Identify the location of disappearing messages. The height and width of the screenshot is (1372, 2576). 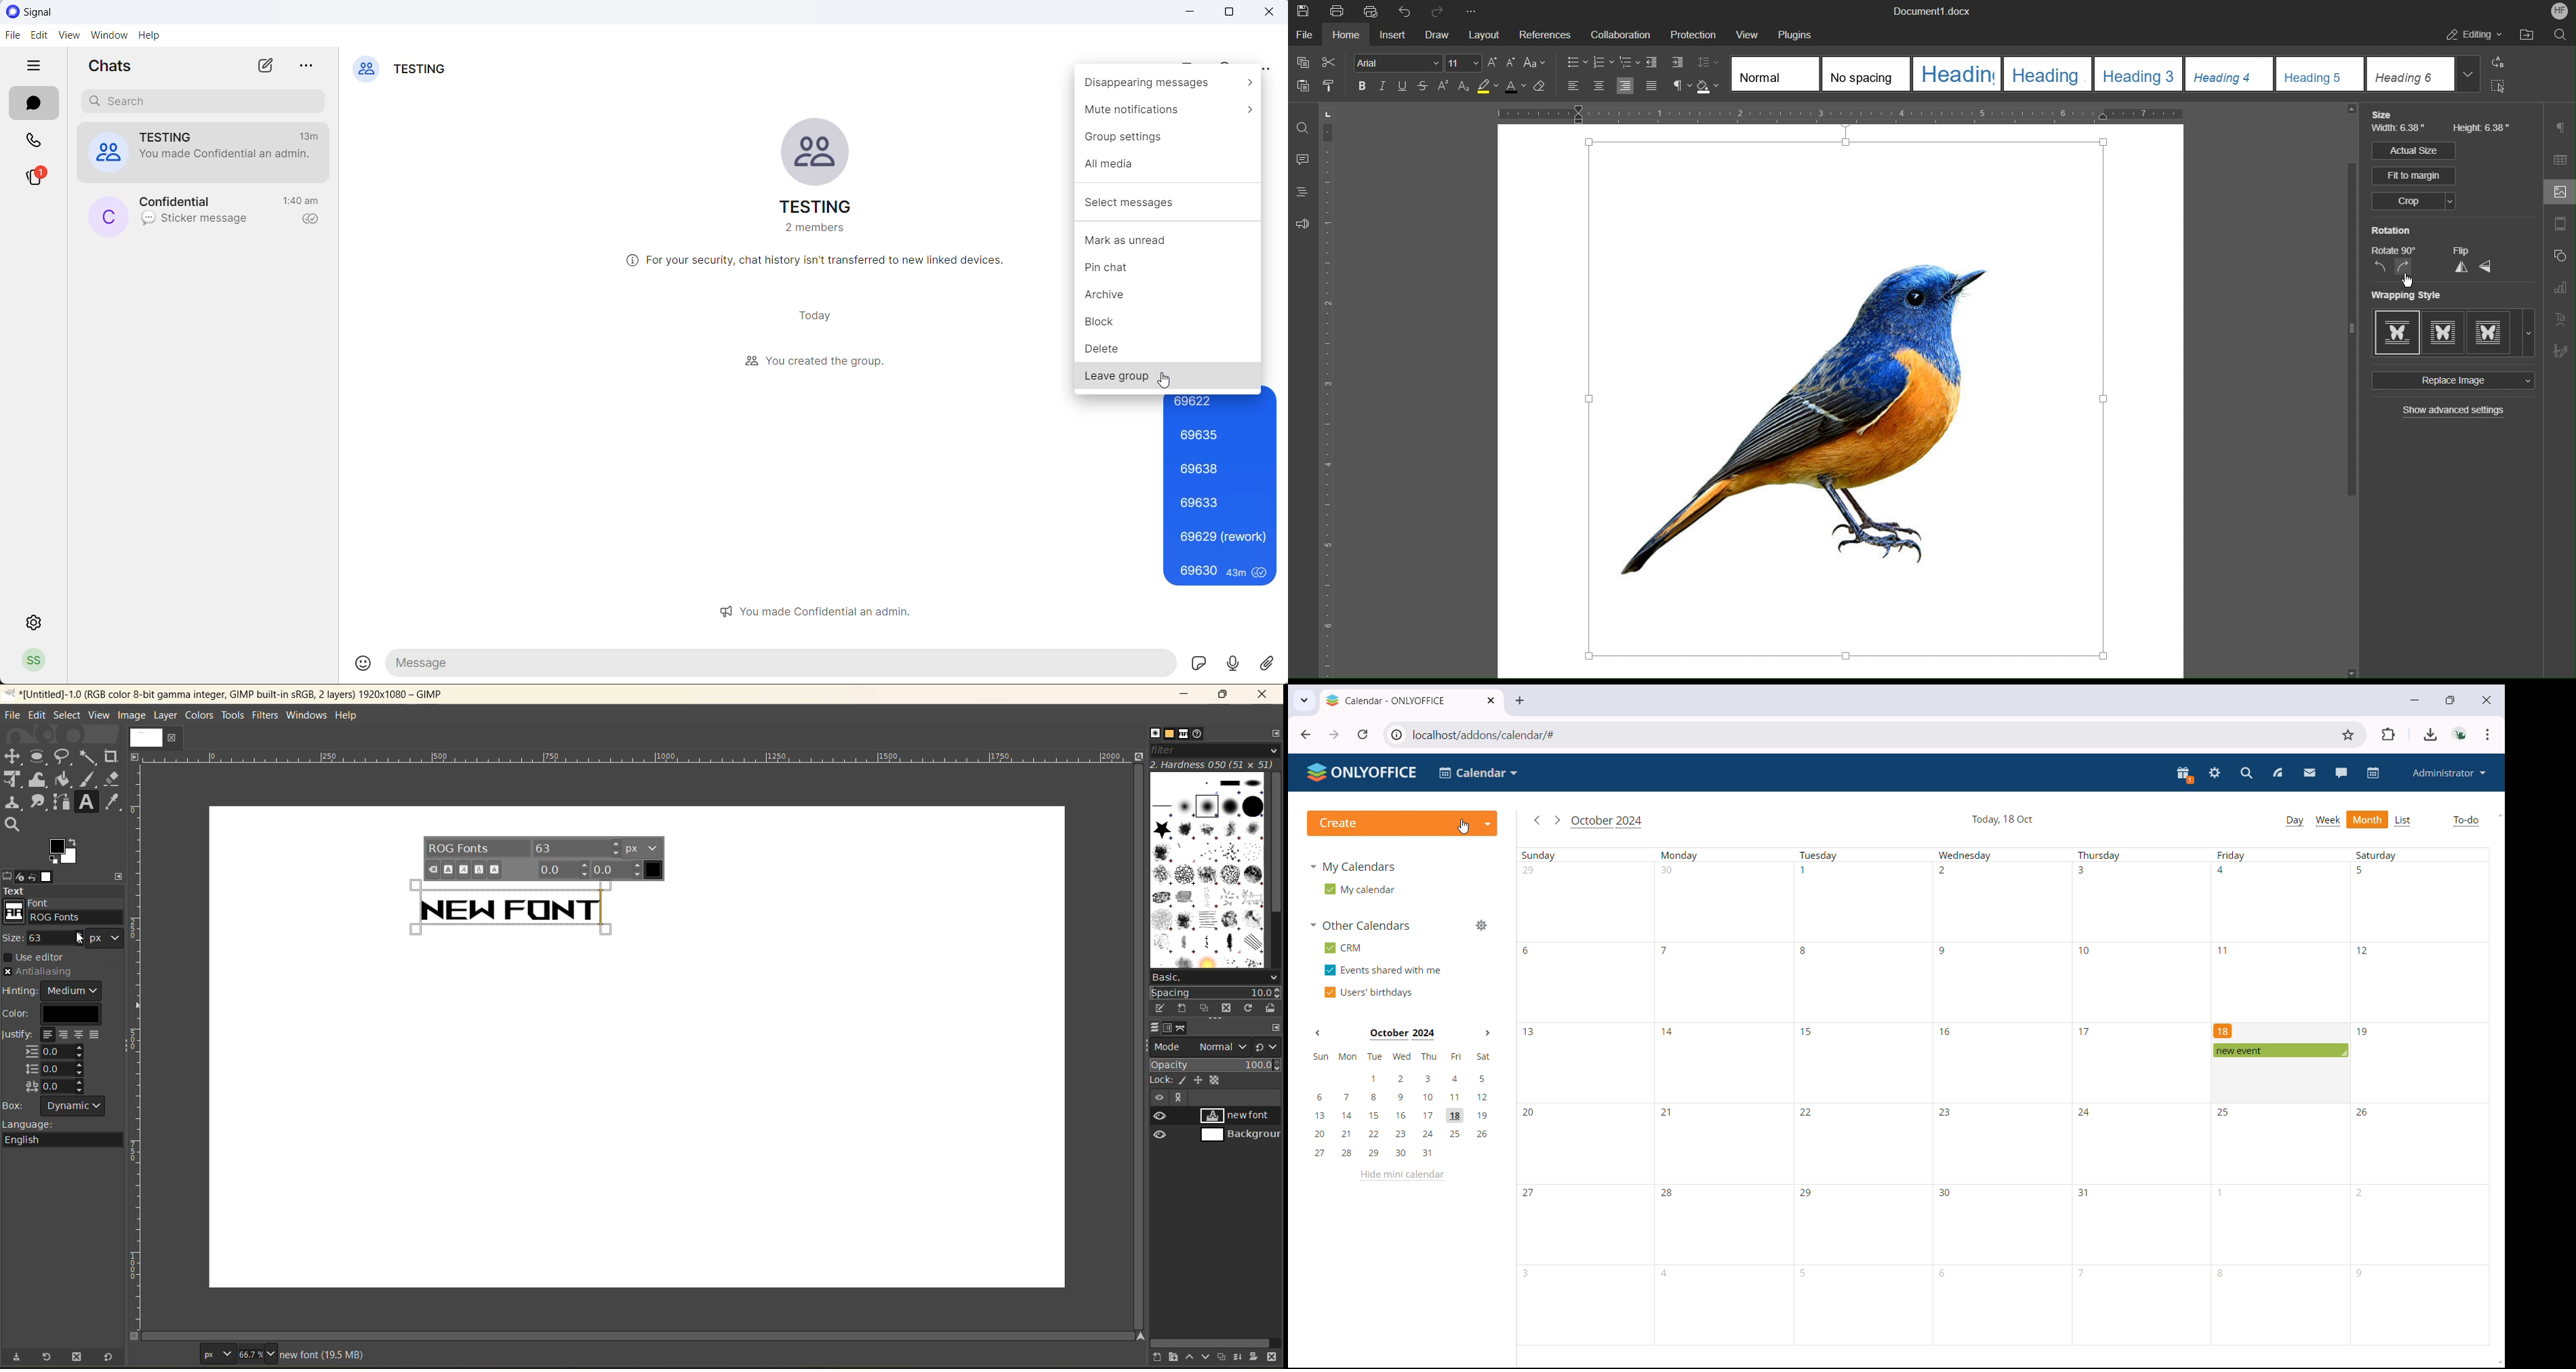
(1167, 83).